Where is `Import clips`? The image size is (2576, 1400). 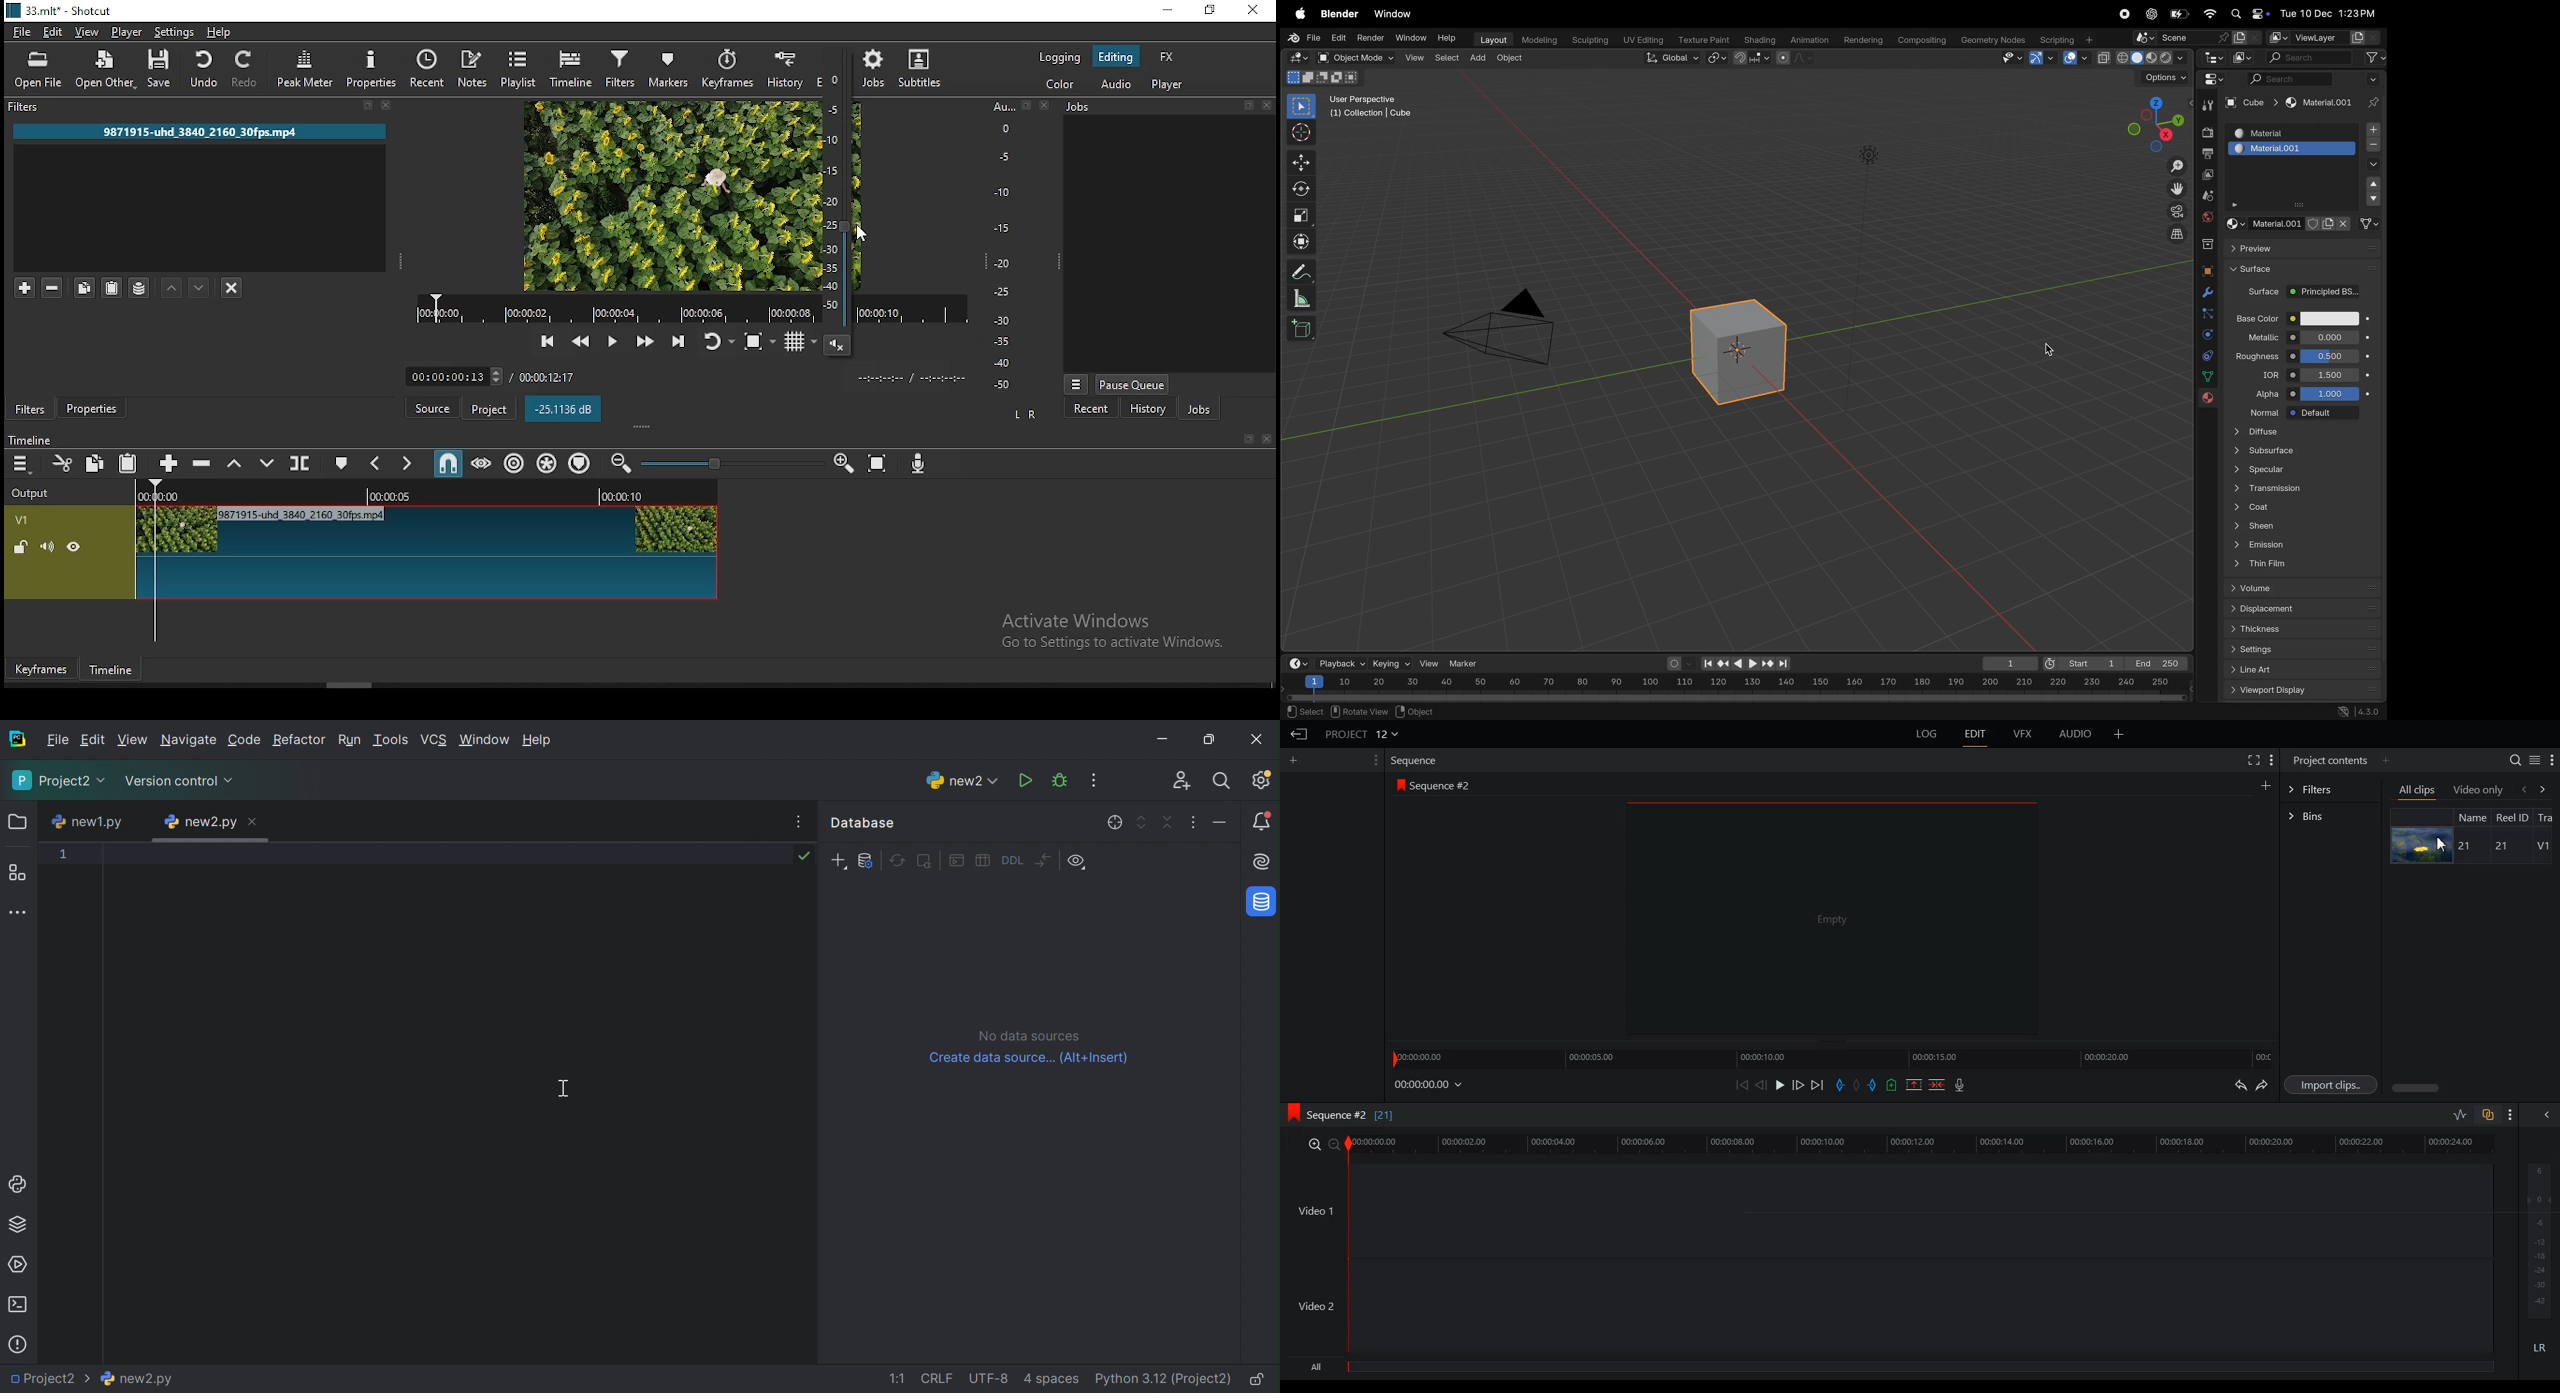
Import clips is located at coordinates (2330, 1084).